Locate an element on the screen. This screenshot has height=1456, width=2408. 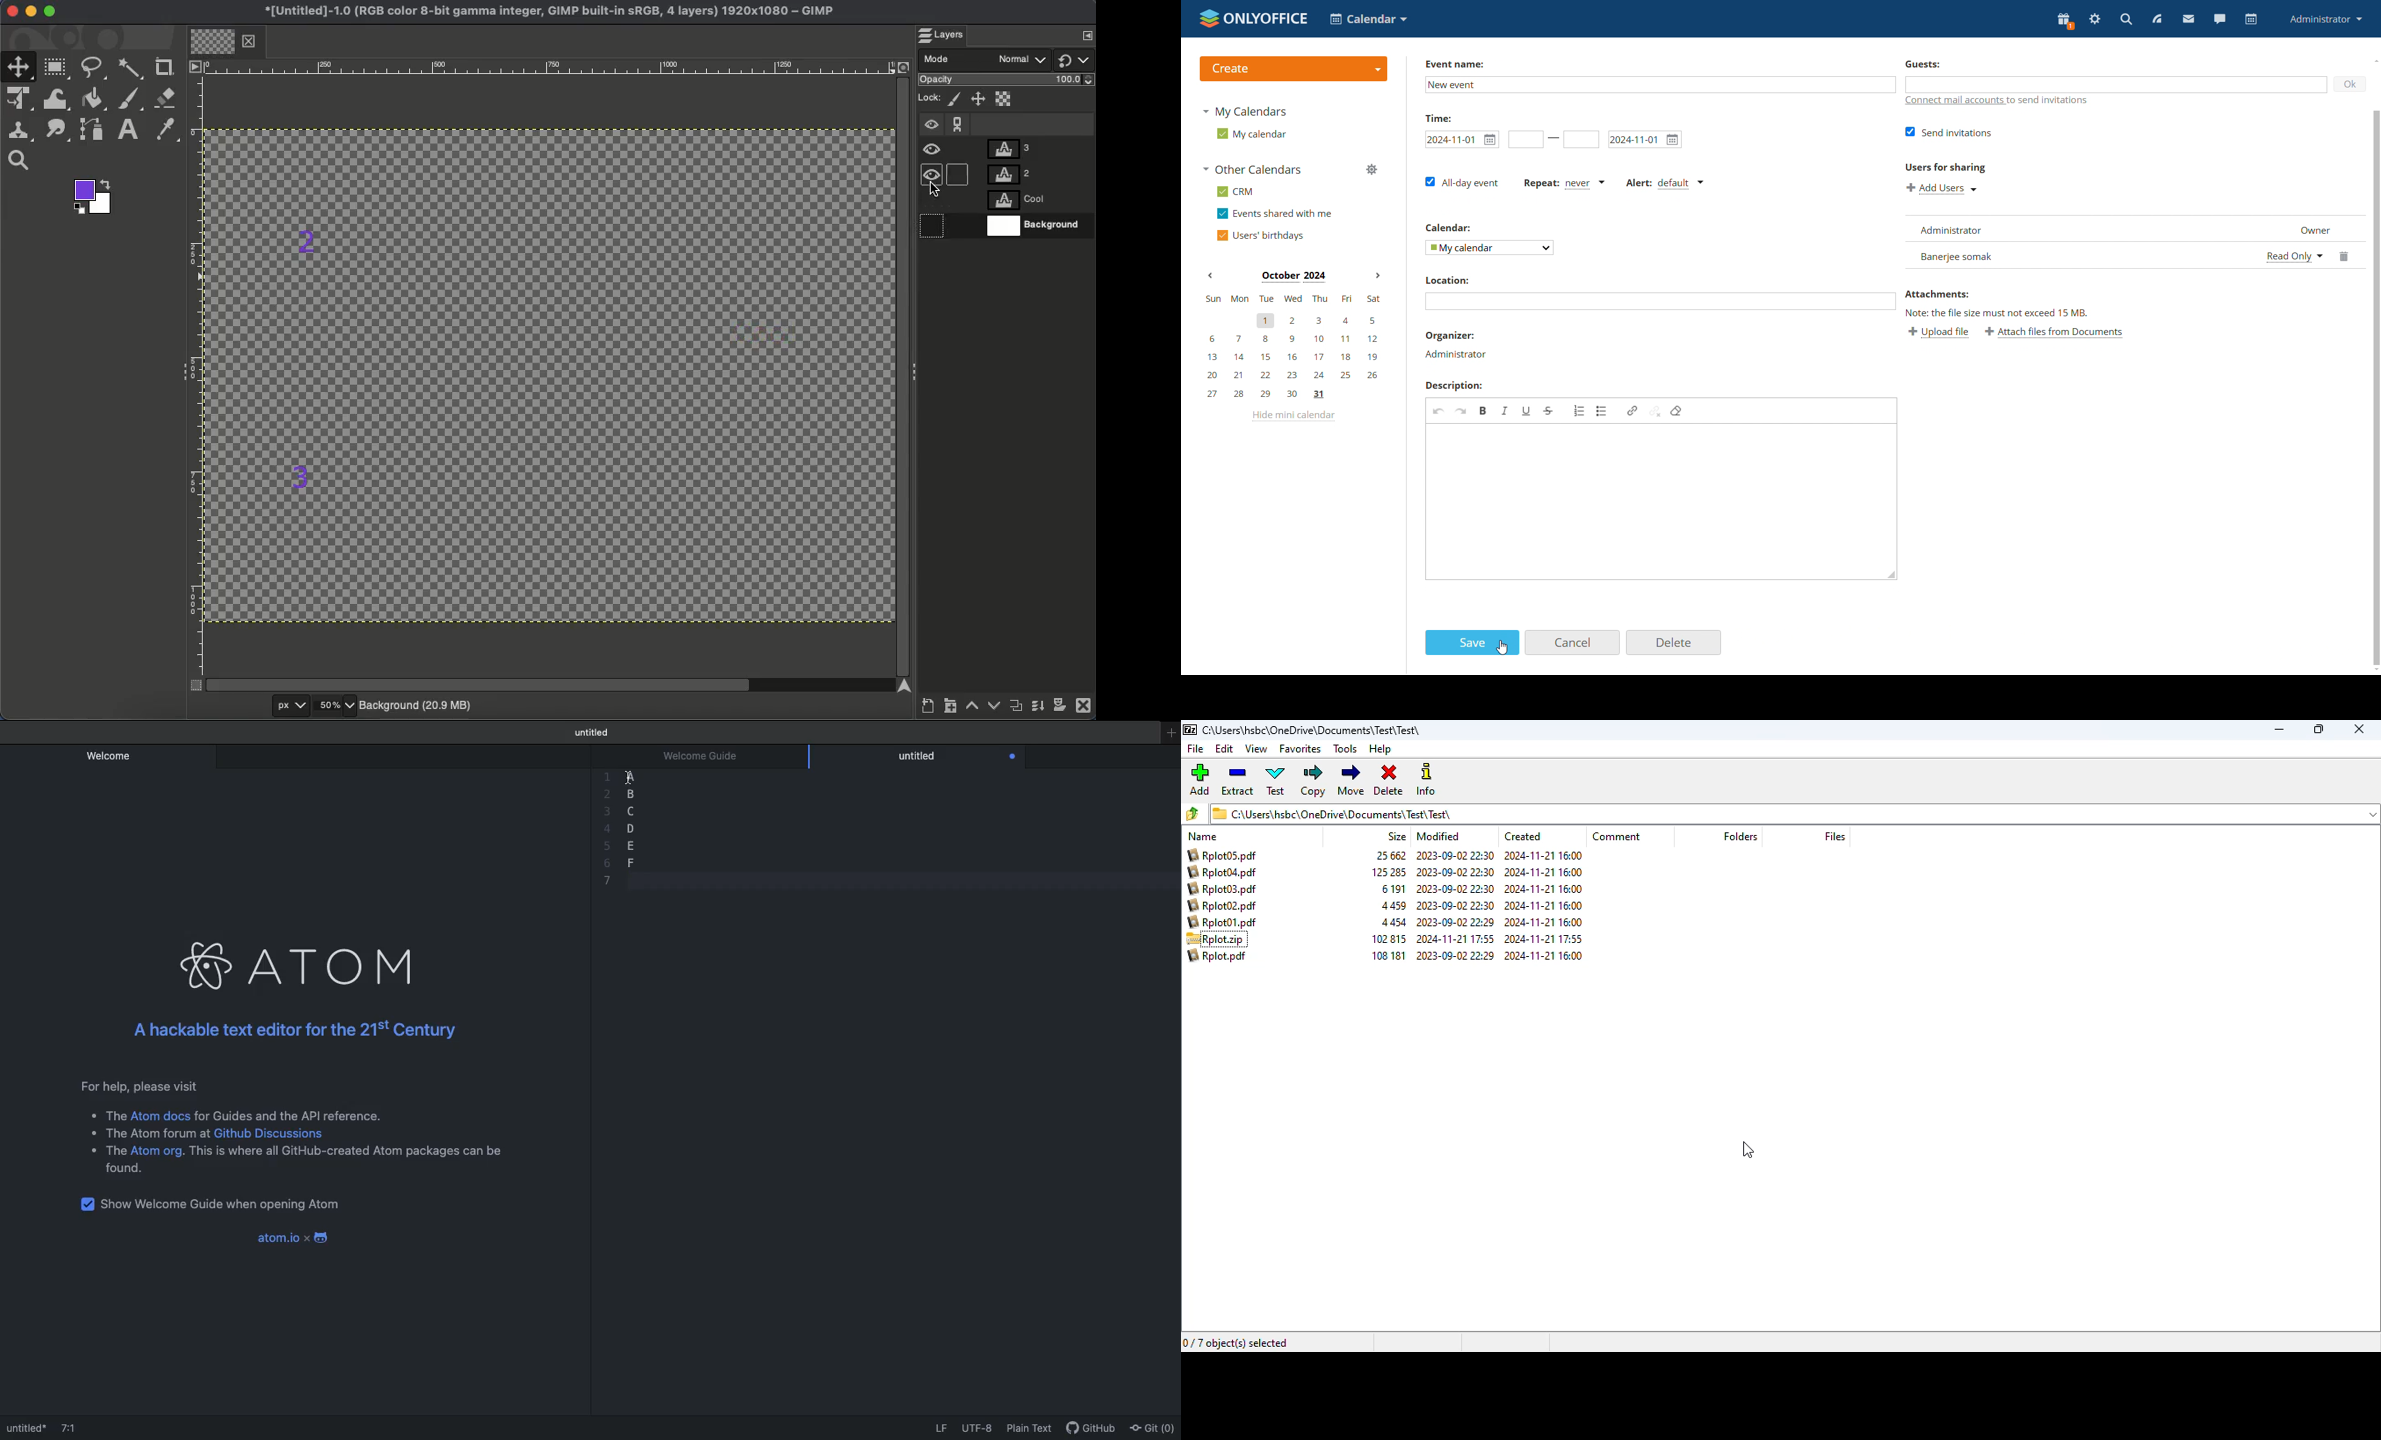
manage is located at coordinates (1374, 171).